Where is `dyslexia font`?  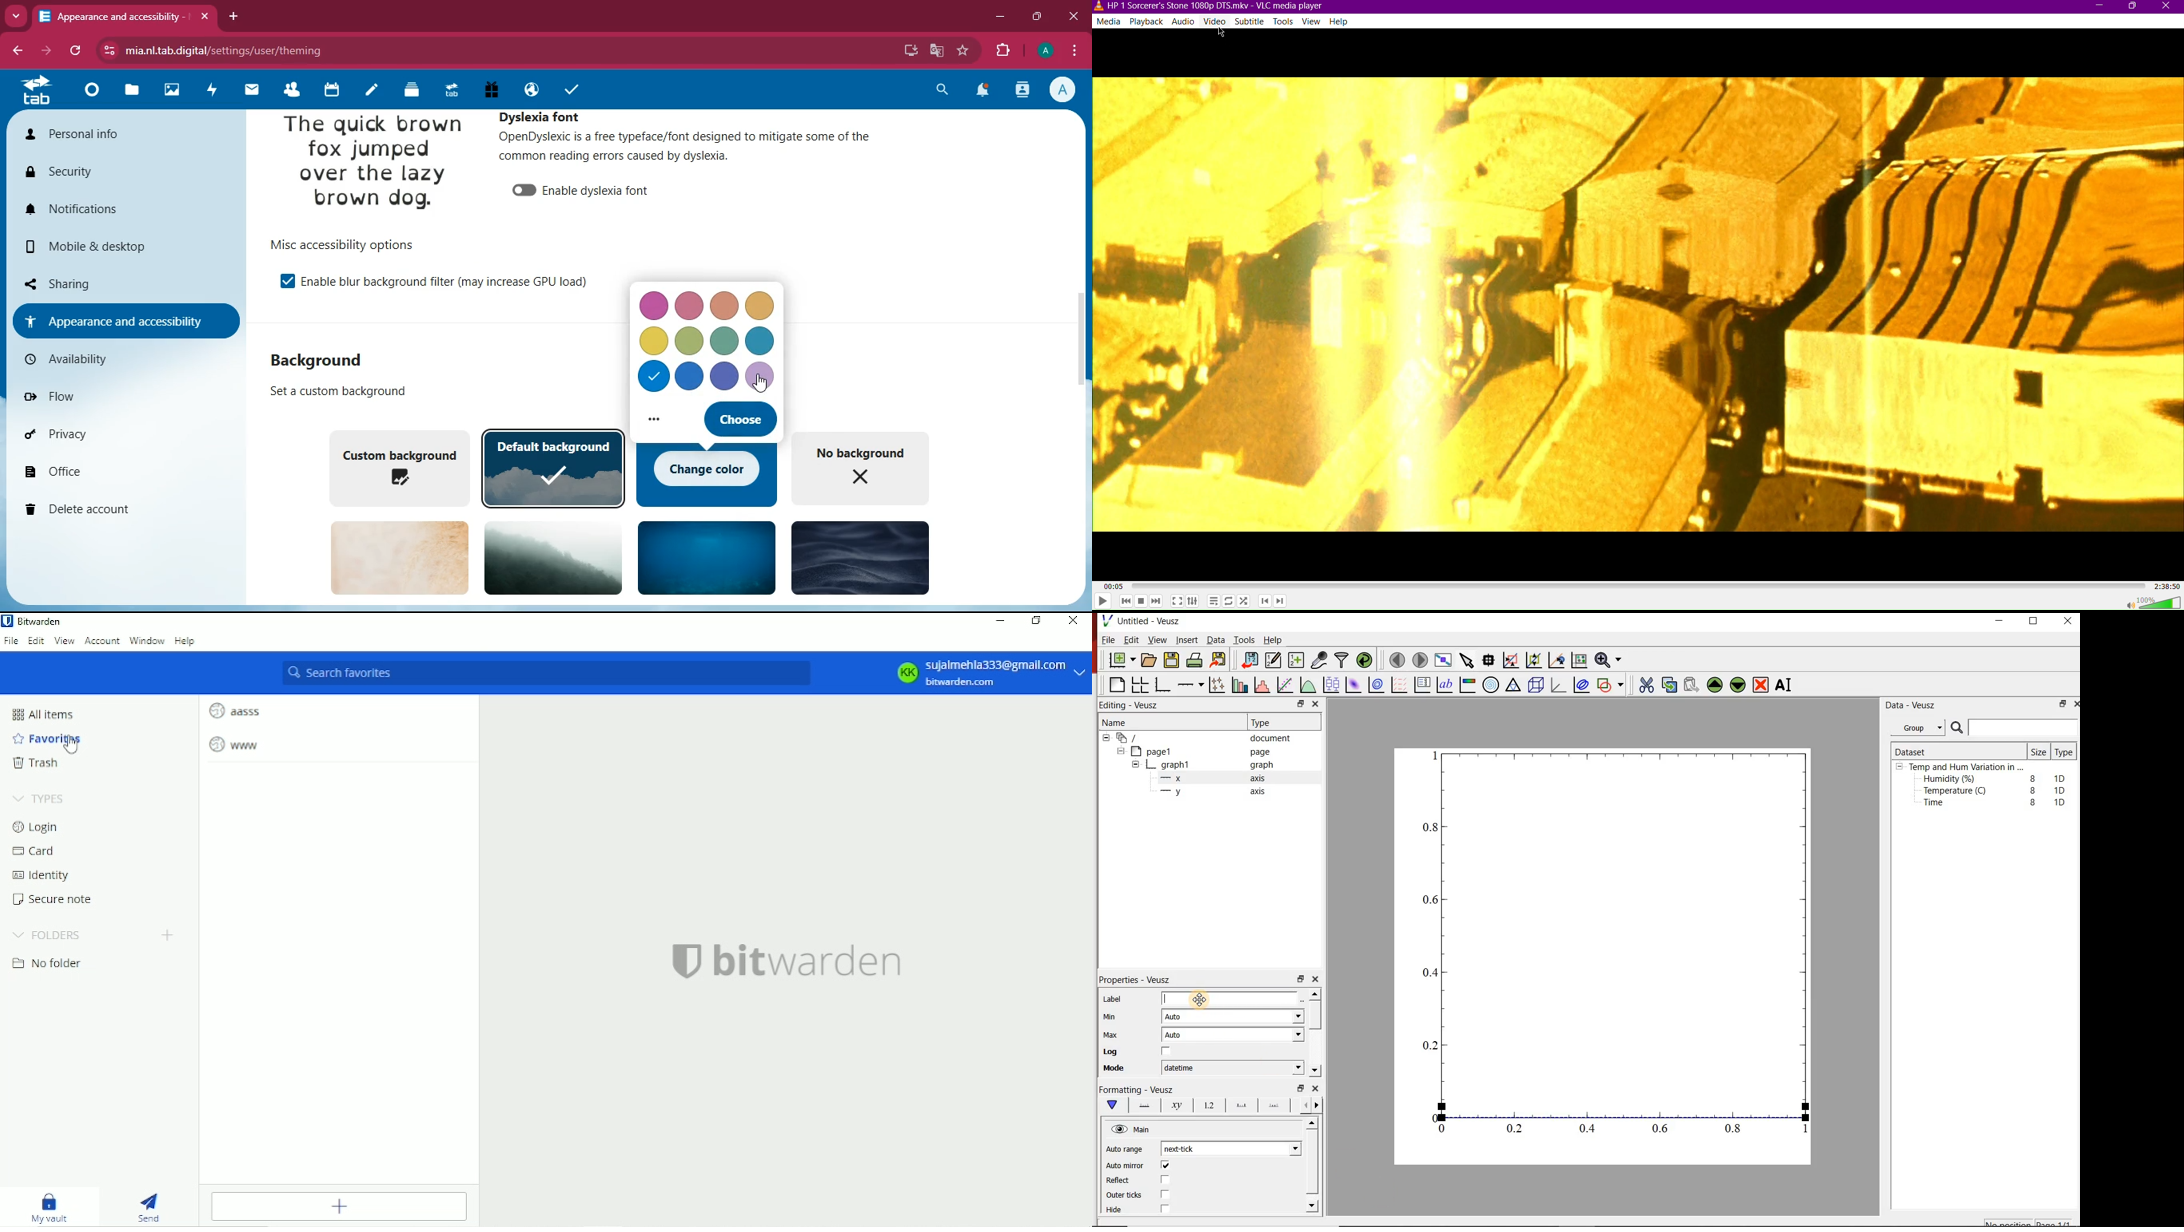 dyslexia font is located at coordinates (544, 117).